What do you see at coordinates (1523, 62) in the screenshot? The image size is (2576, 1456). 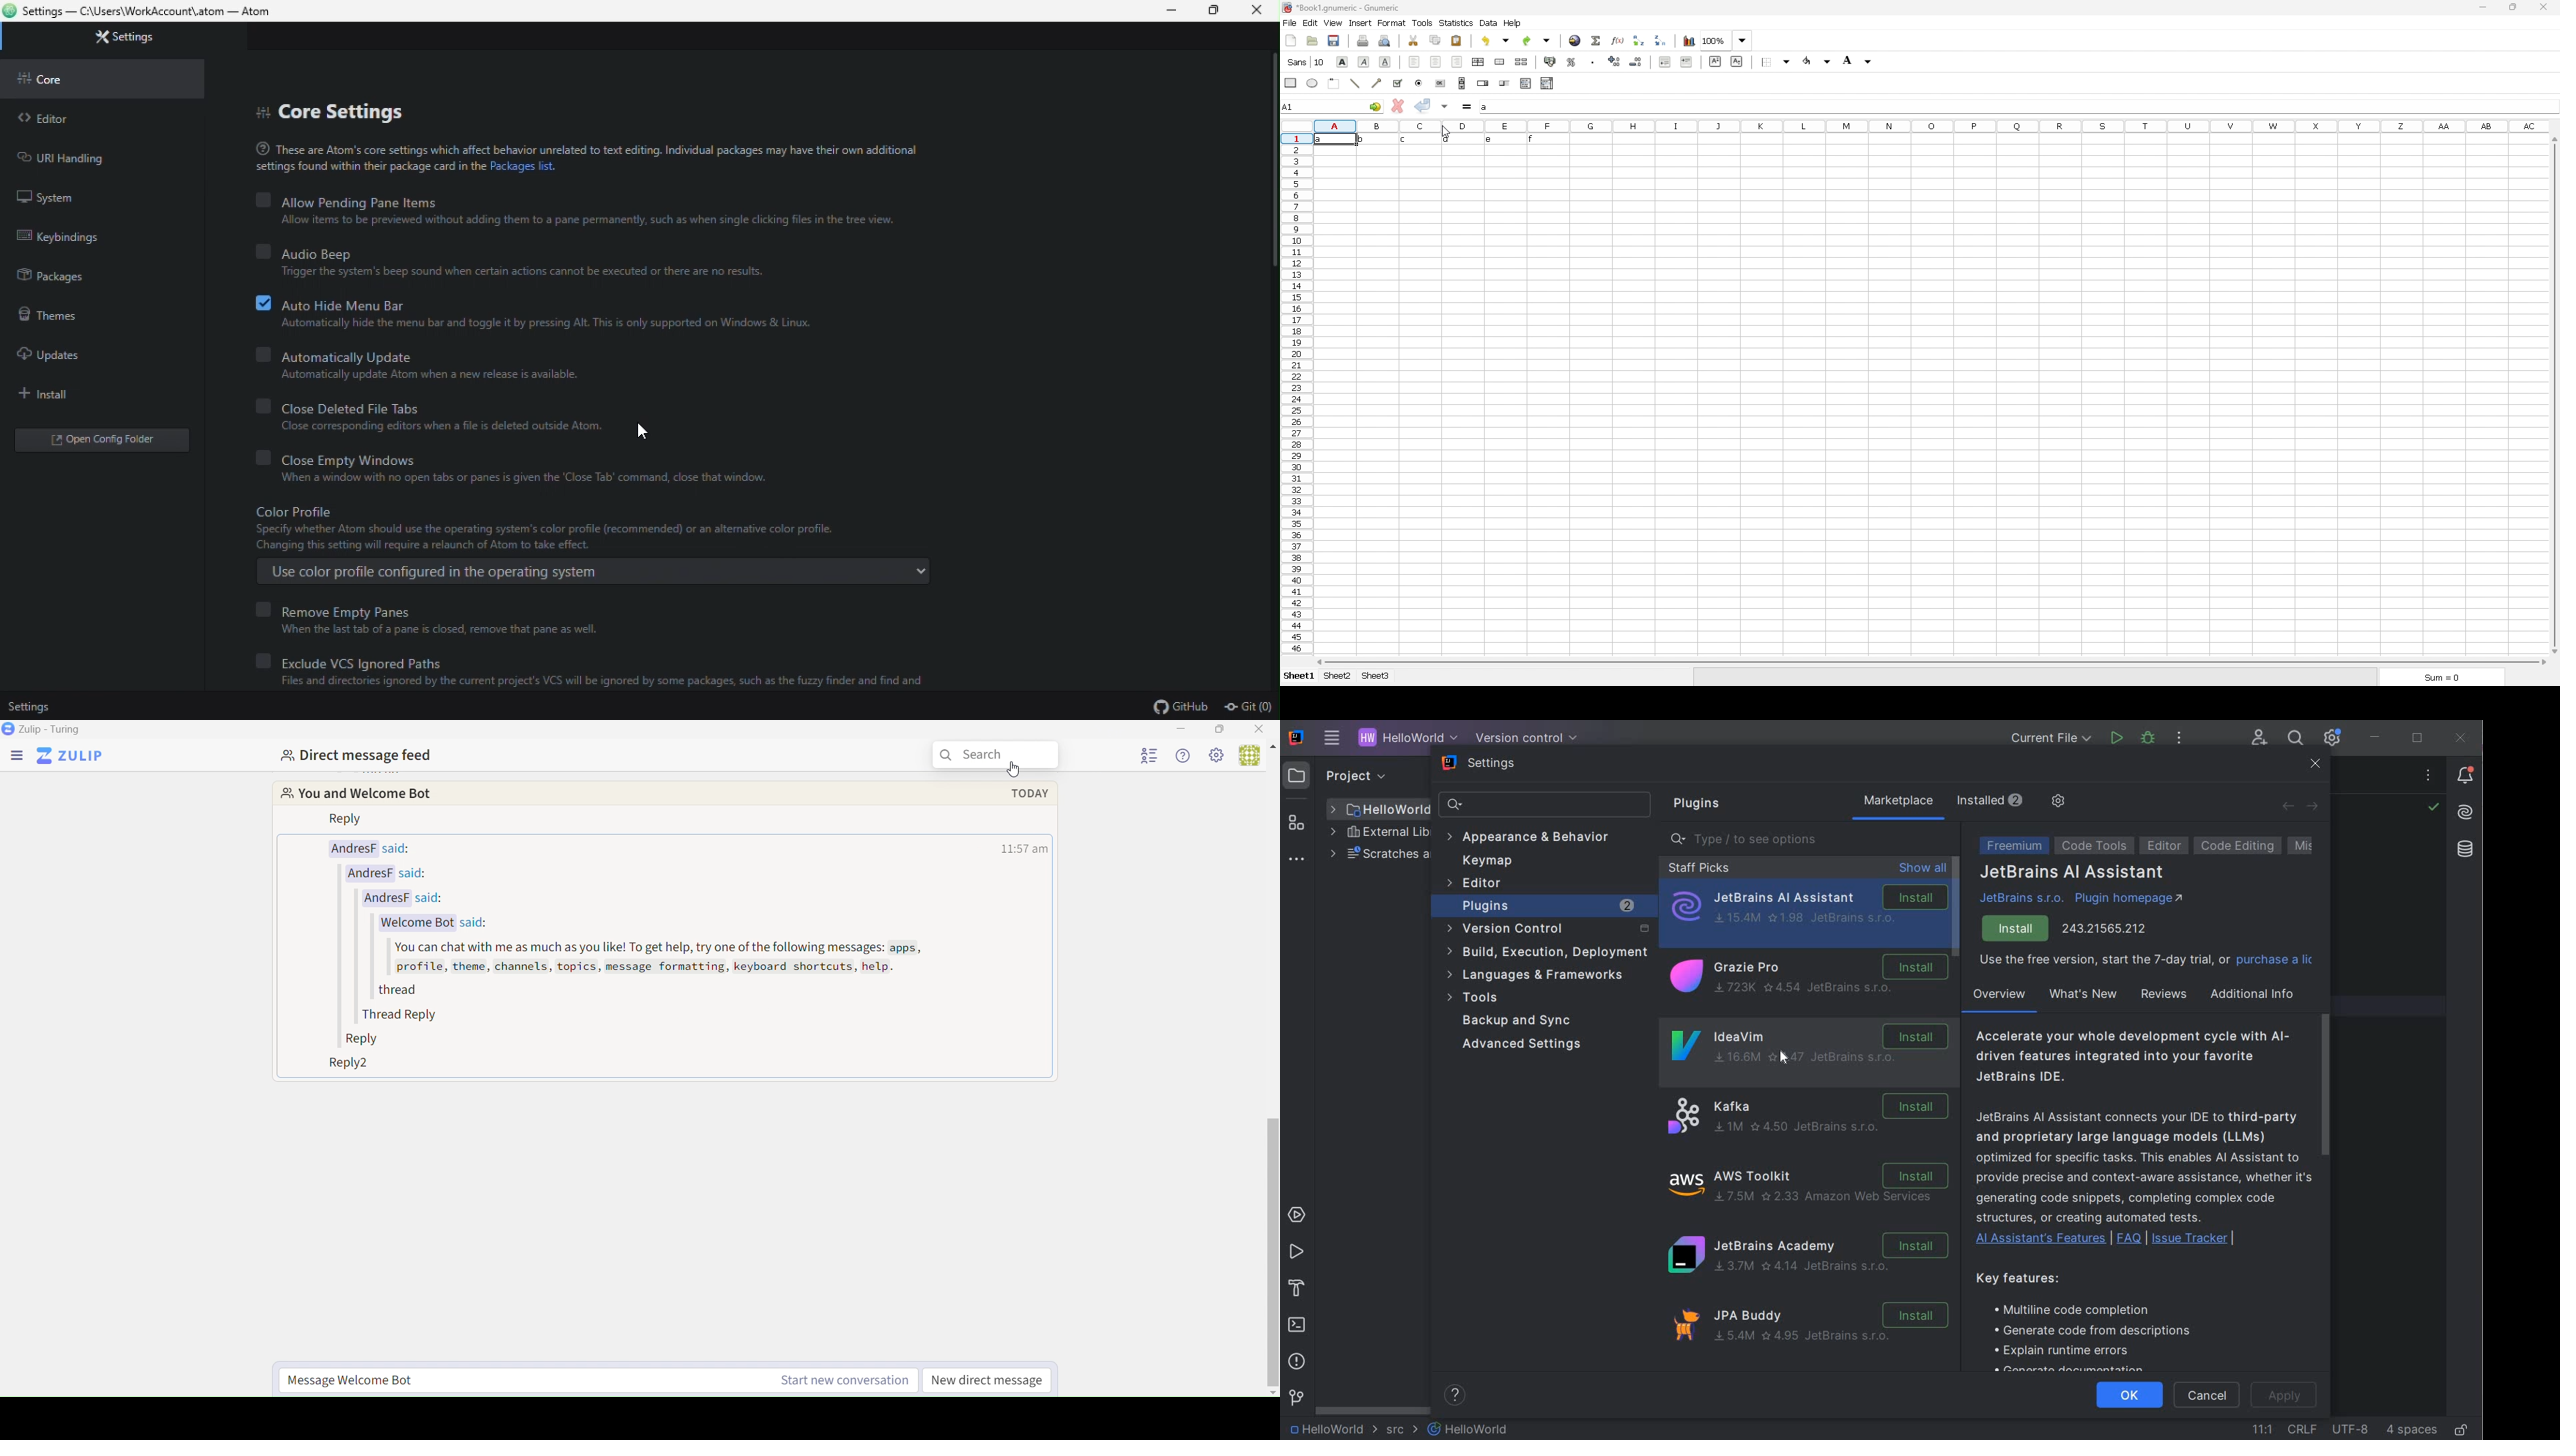 I see `split merged cells` at bounding box center [1523, 62].